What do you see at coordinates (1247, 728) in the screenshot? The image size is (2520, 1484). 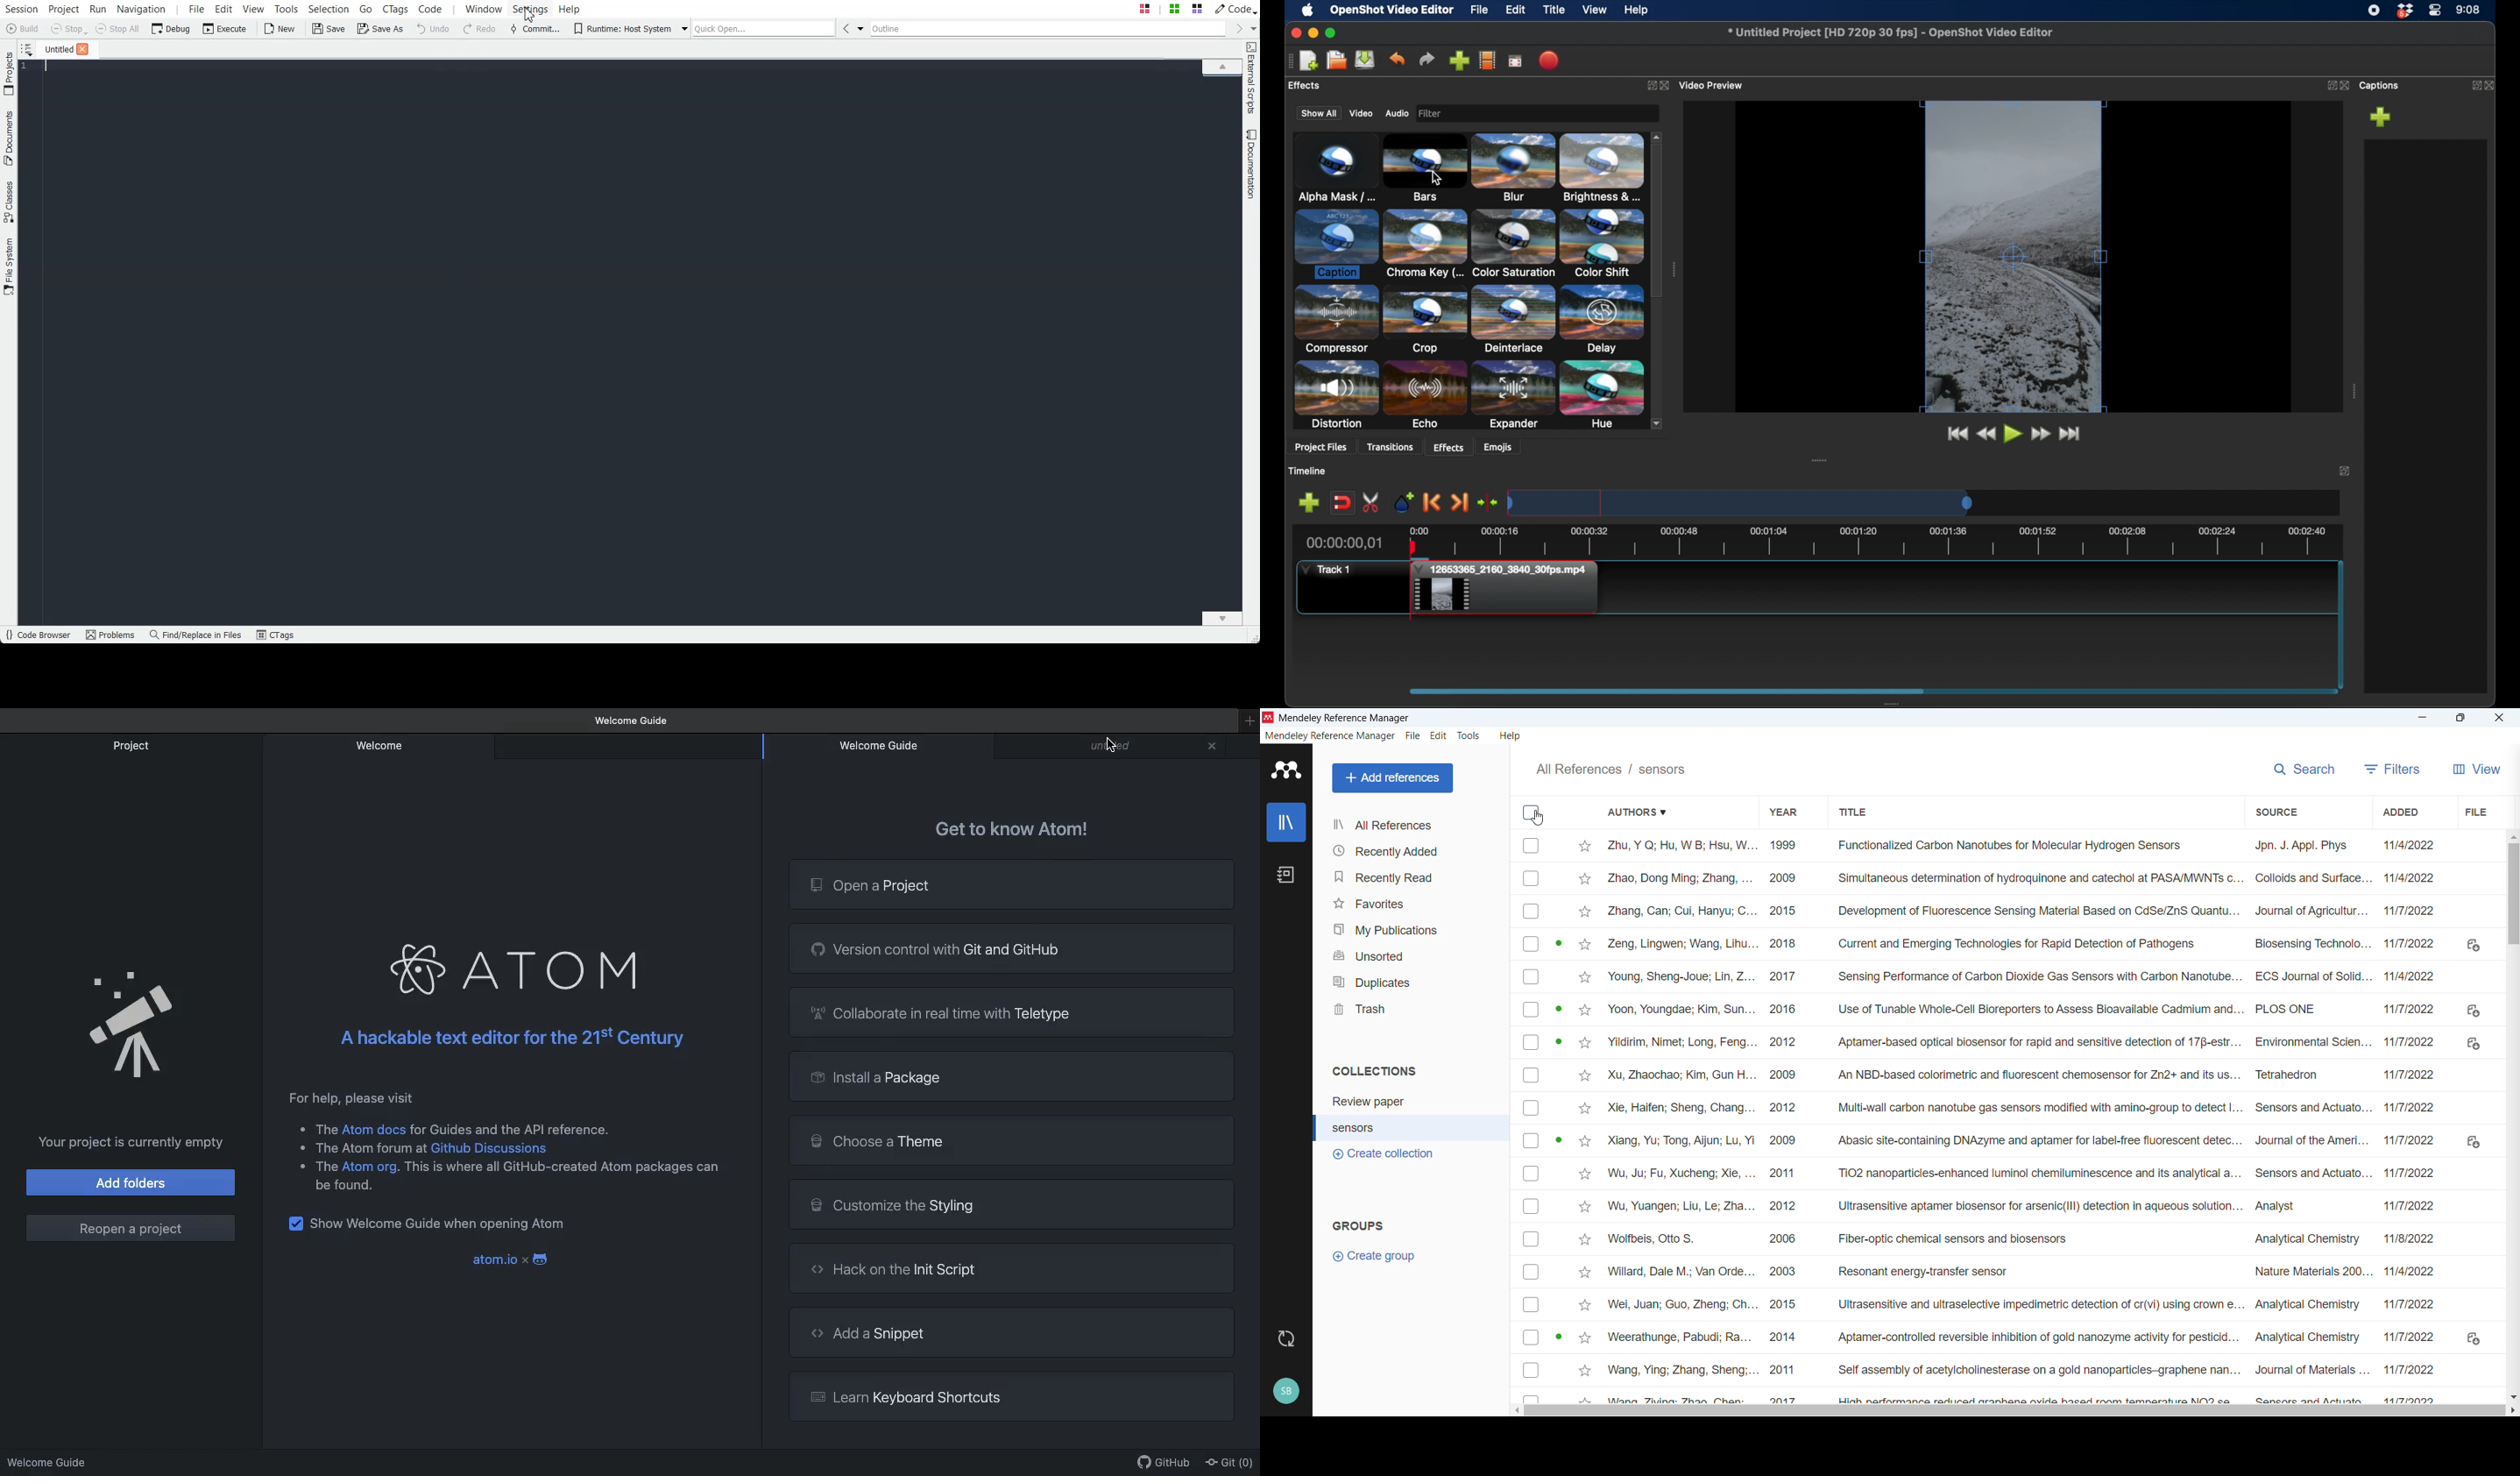 I see `New window` at bounding box center [1247, 728].